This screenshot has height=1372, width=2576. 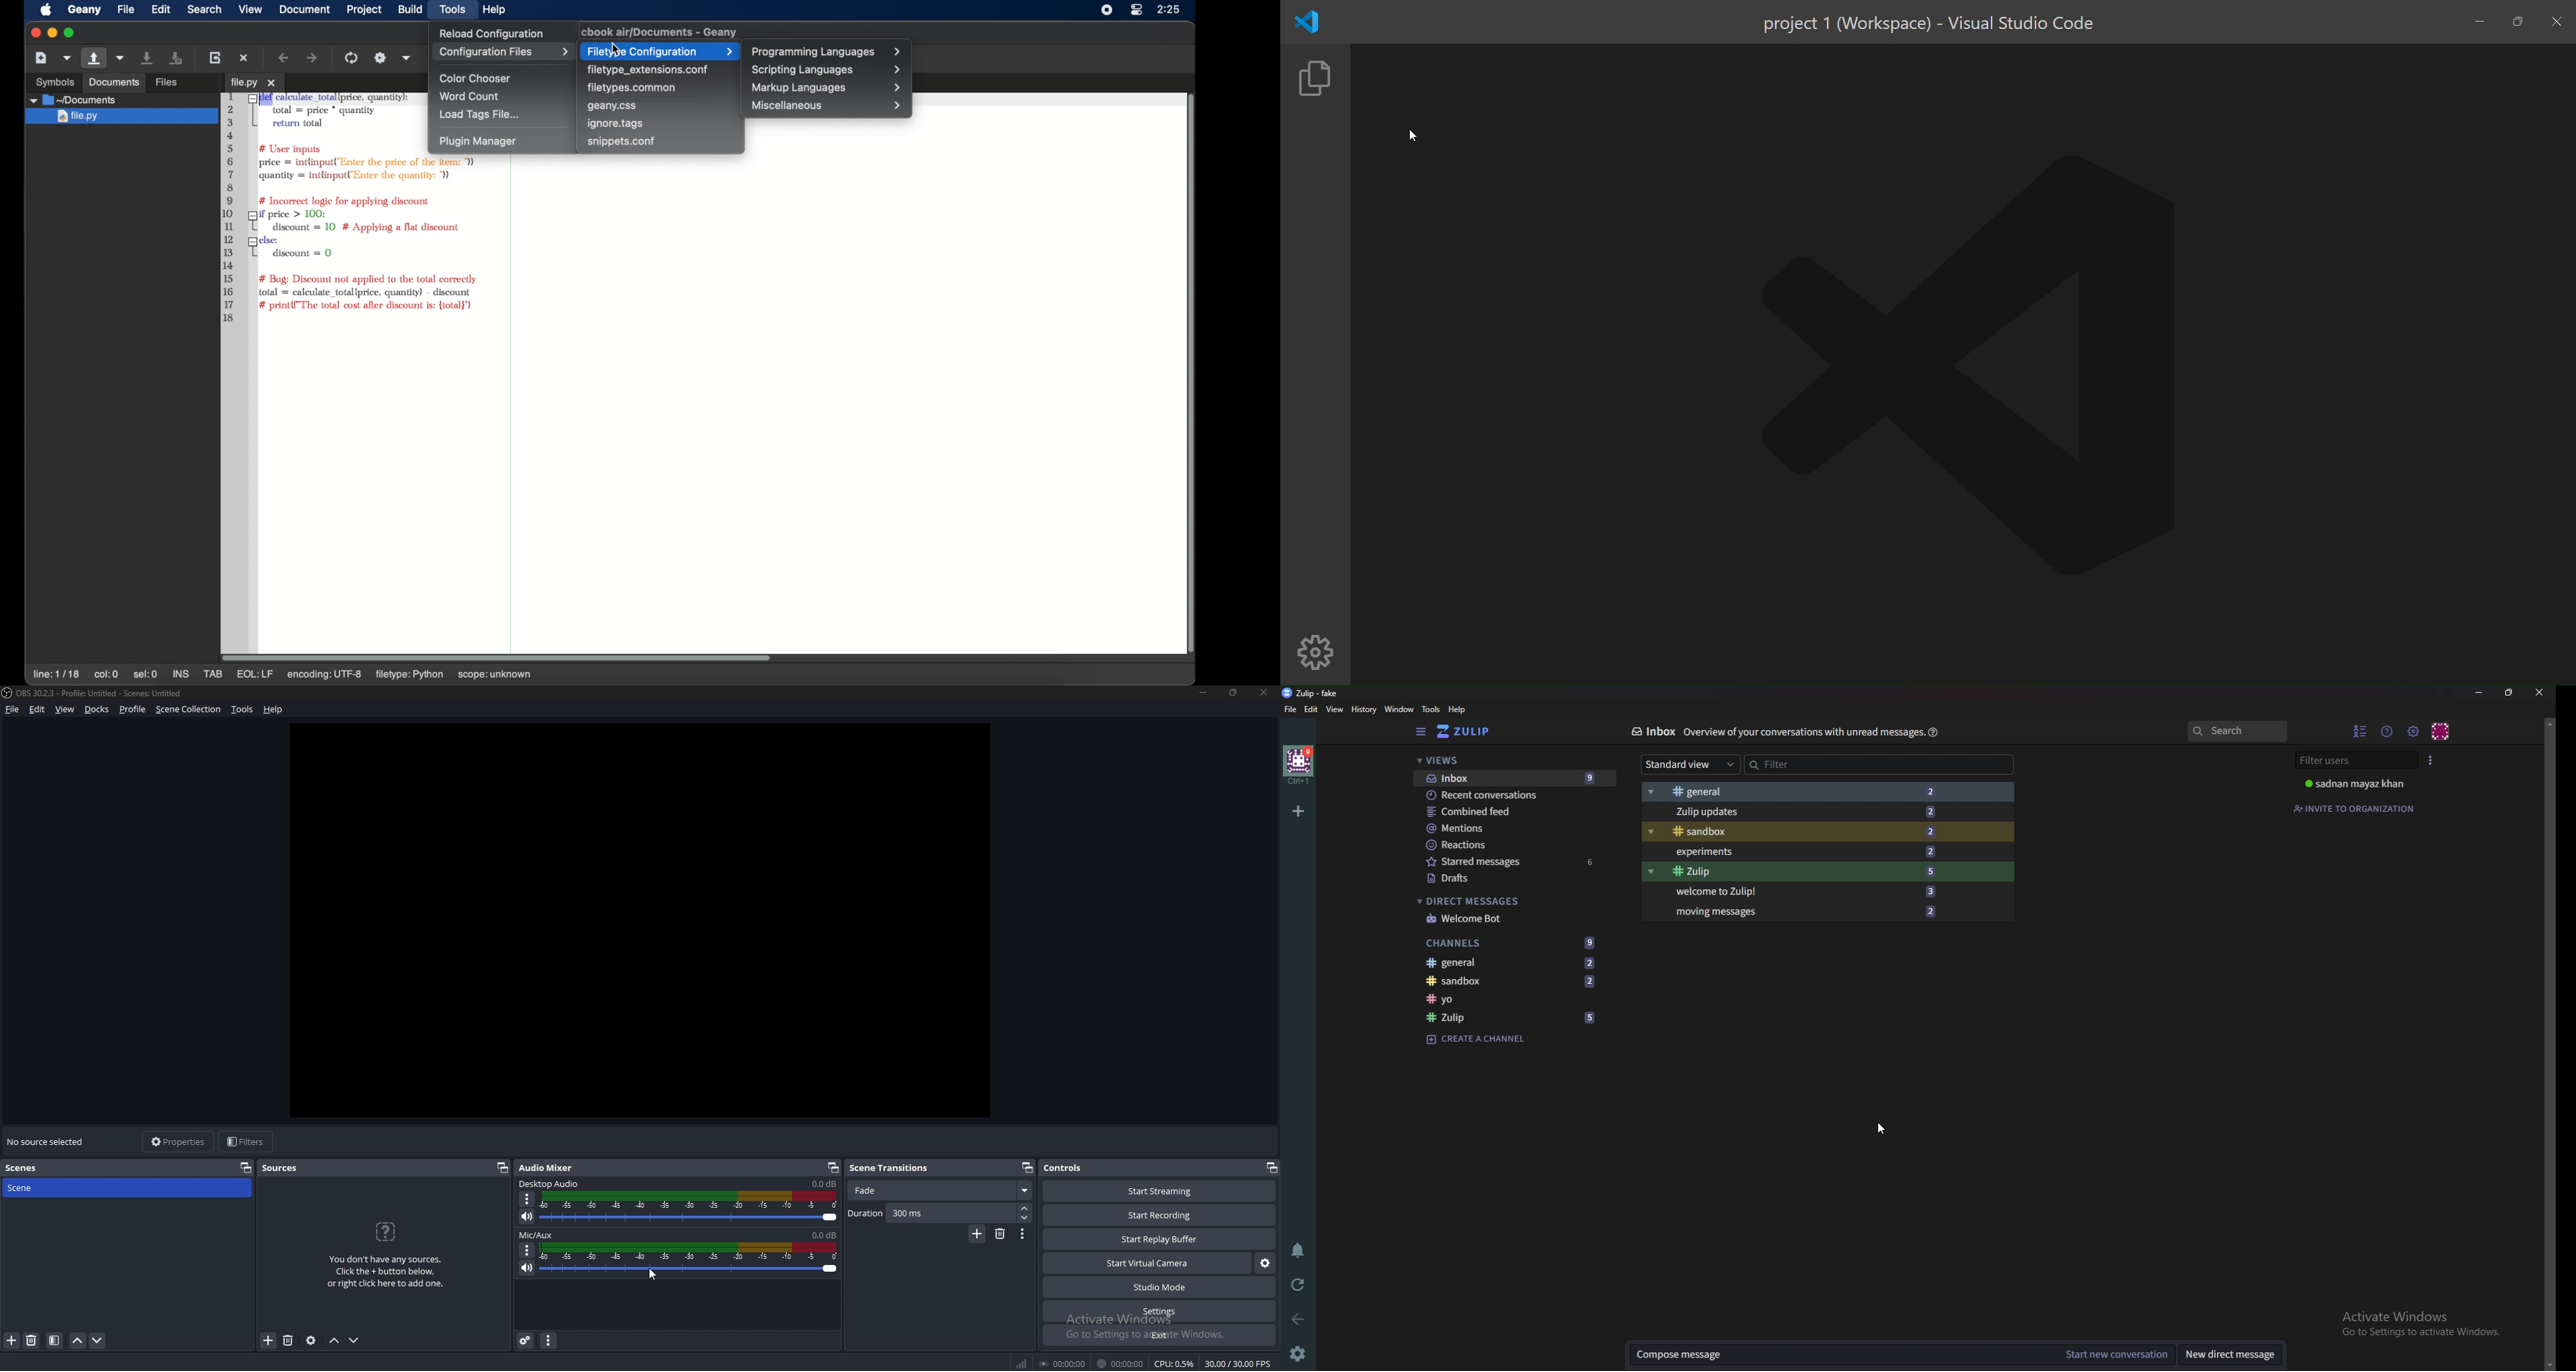 What do you see at coordinates (2511, 693) in the screenshot?
I see `Resize` at bounding box center [2511, 693].